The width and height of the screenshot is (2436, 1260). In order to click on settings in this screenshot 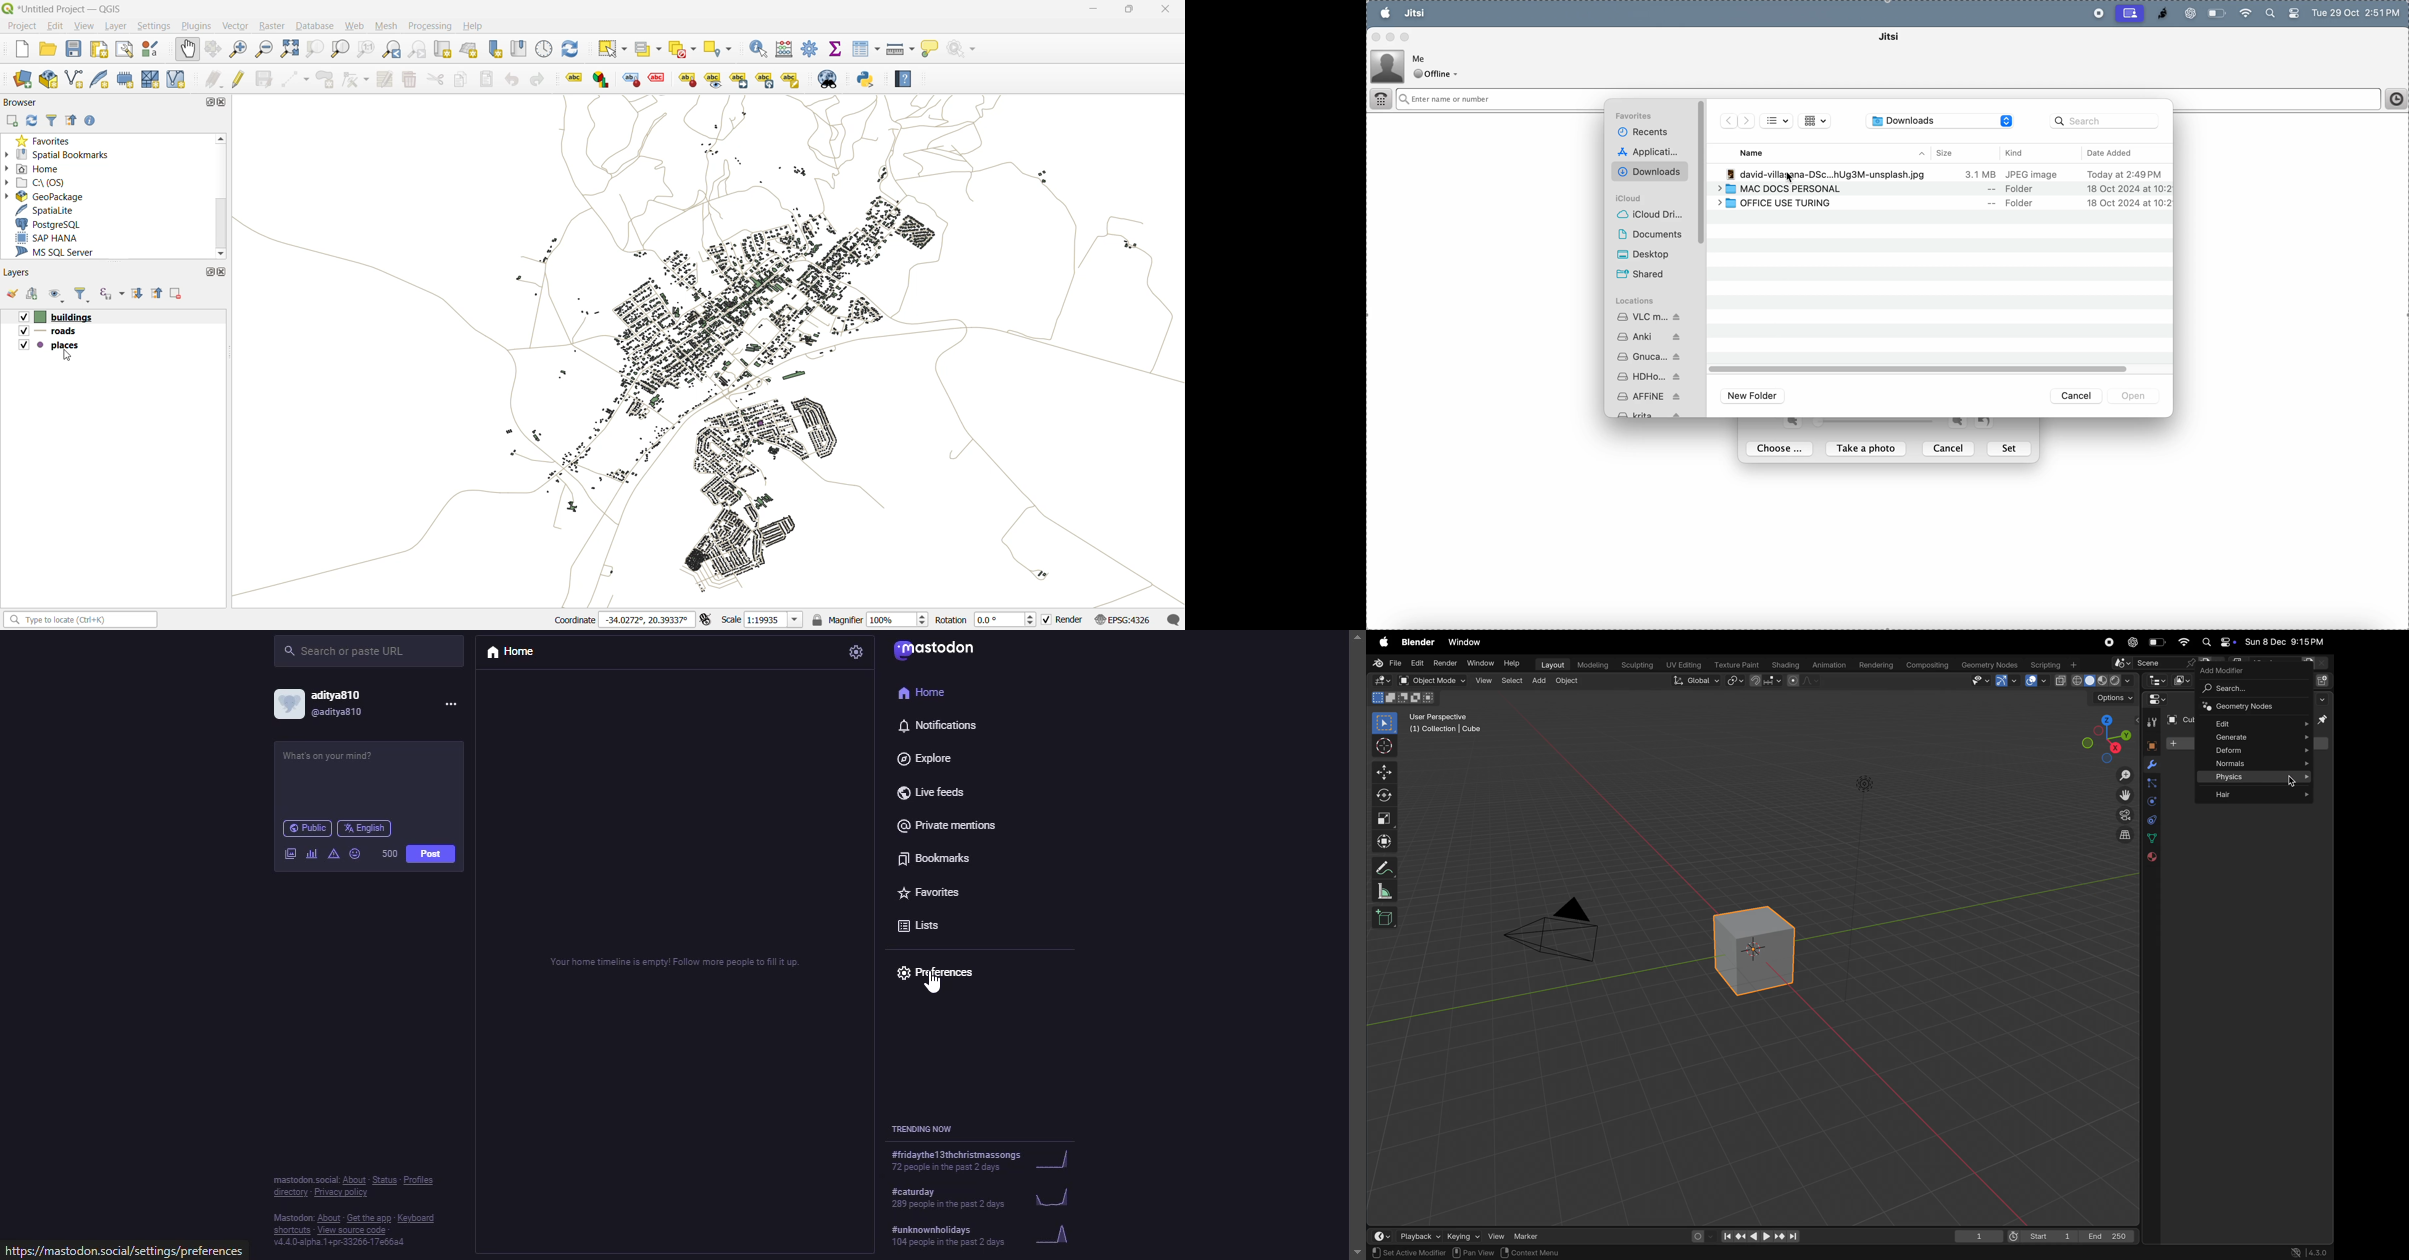, I will do `click(857, 652)`.